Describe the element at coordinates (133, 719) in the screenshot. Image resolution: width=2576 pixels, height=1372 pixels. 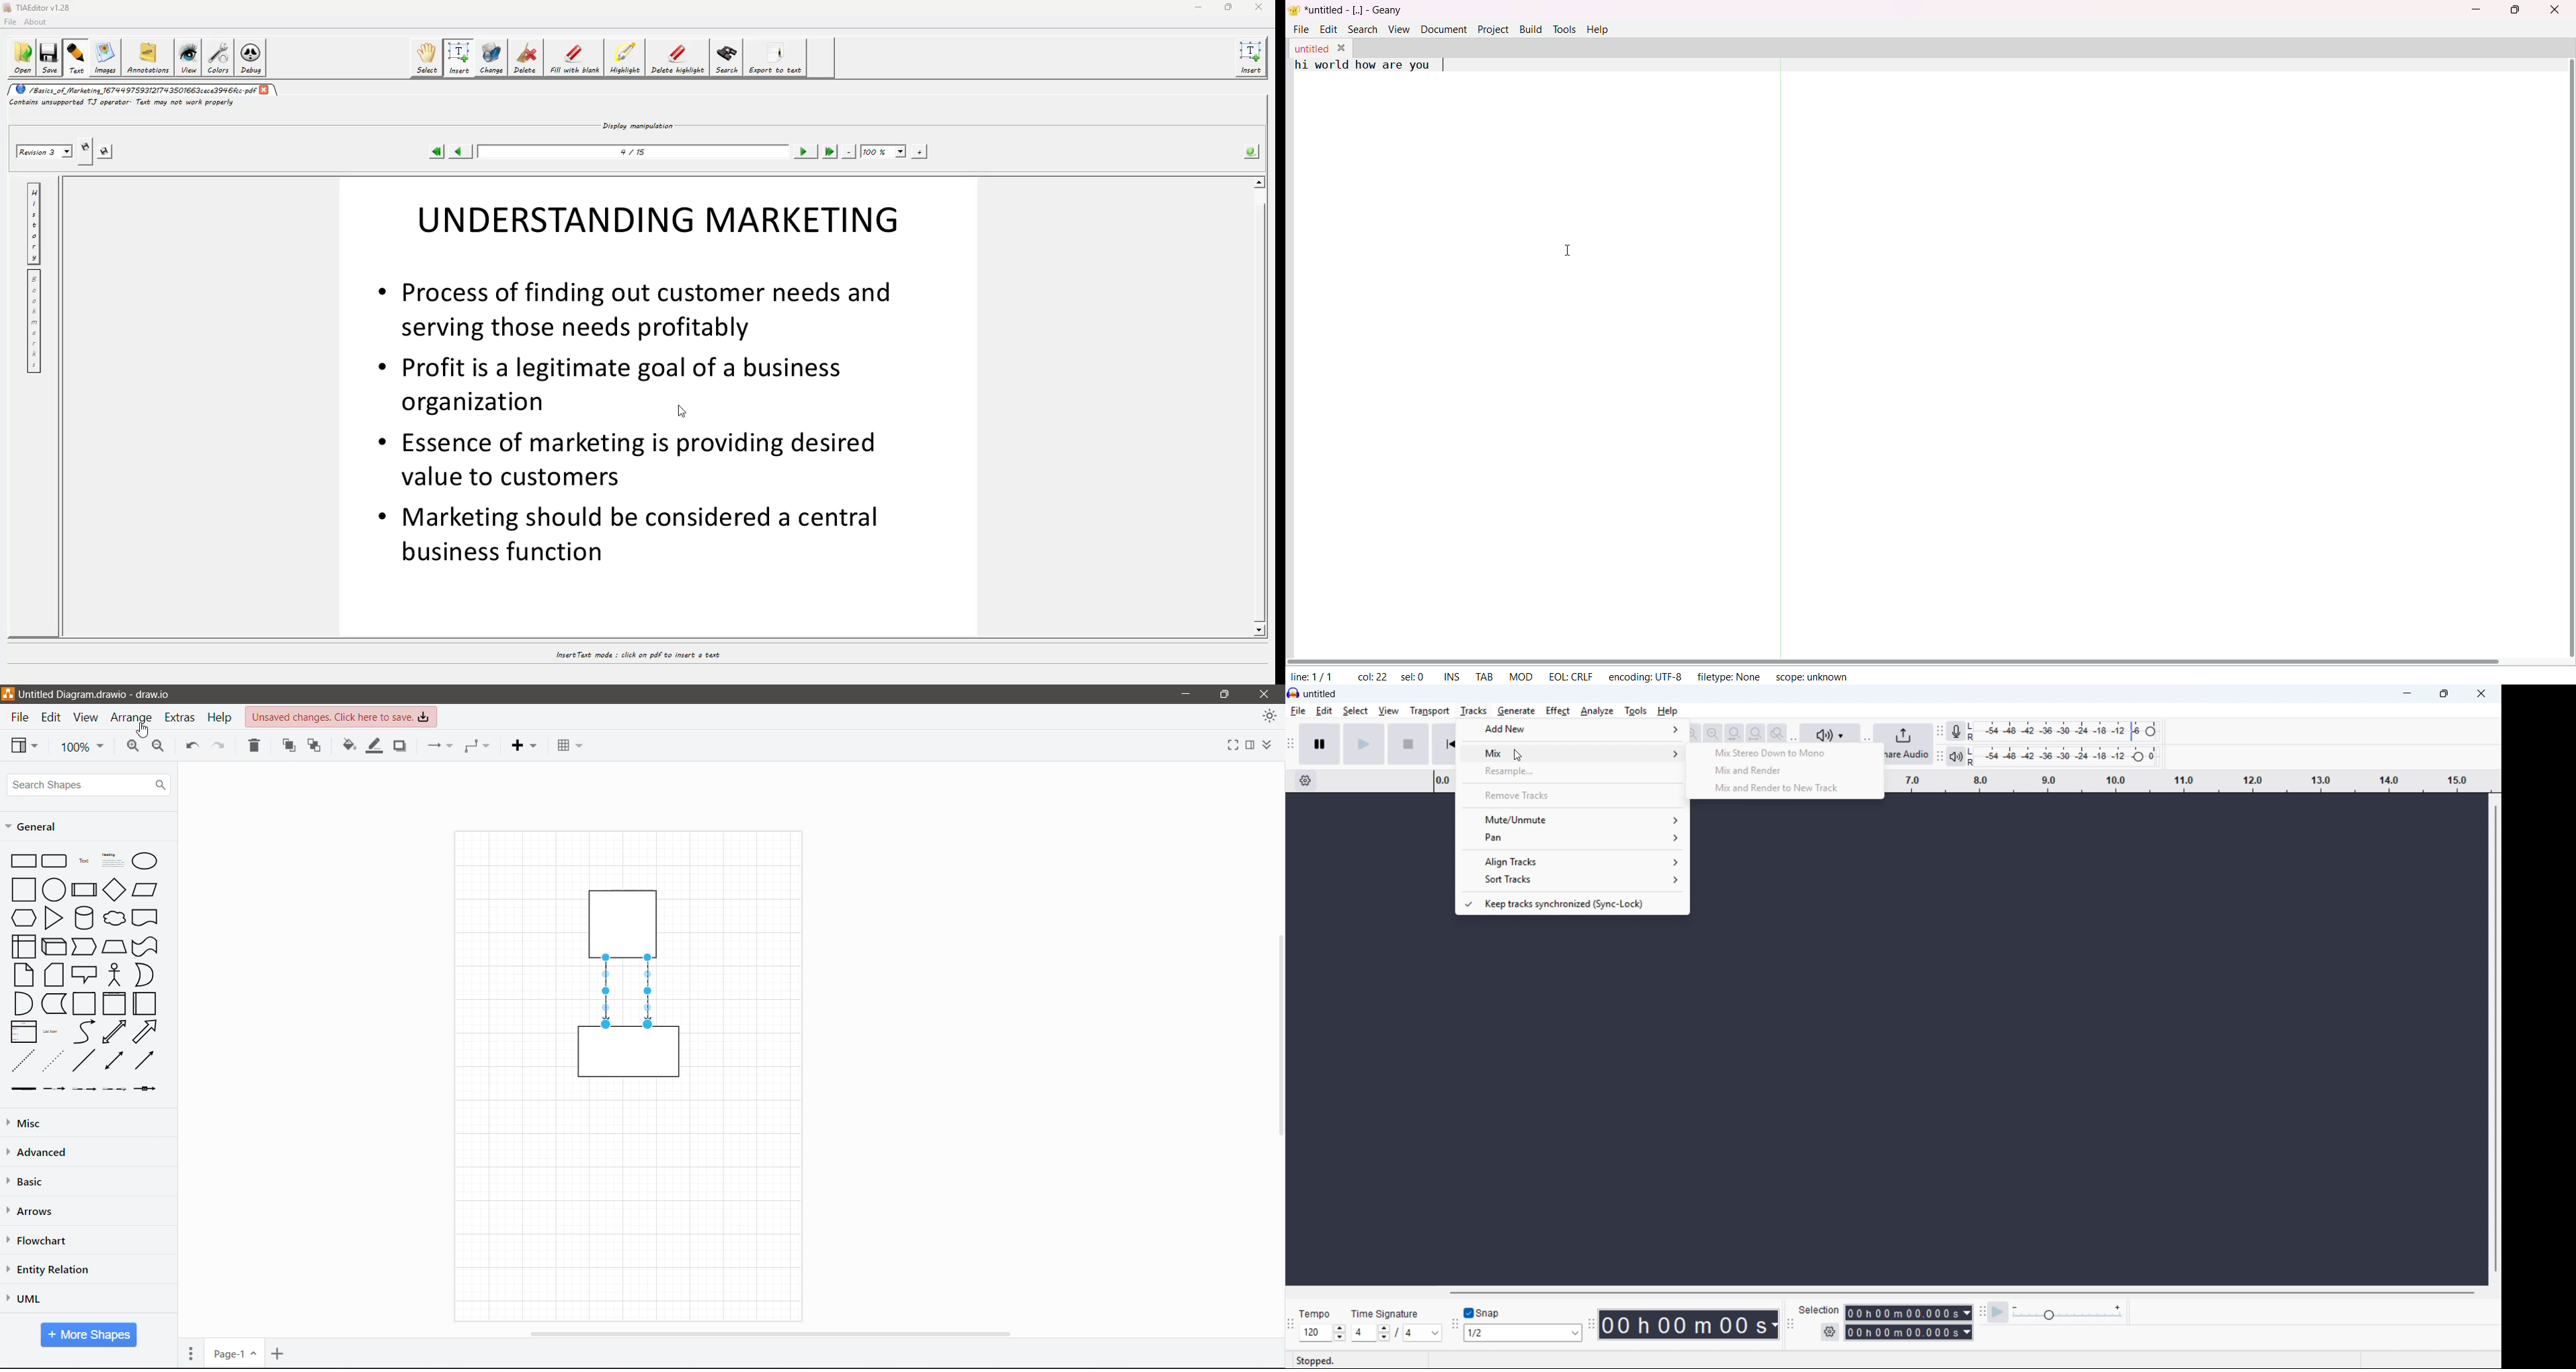
I see `Arrange` at that location.